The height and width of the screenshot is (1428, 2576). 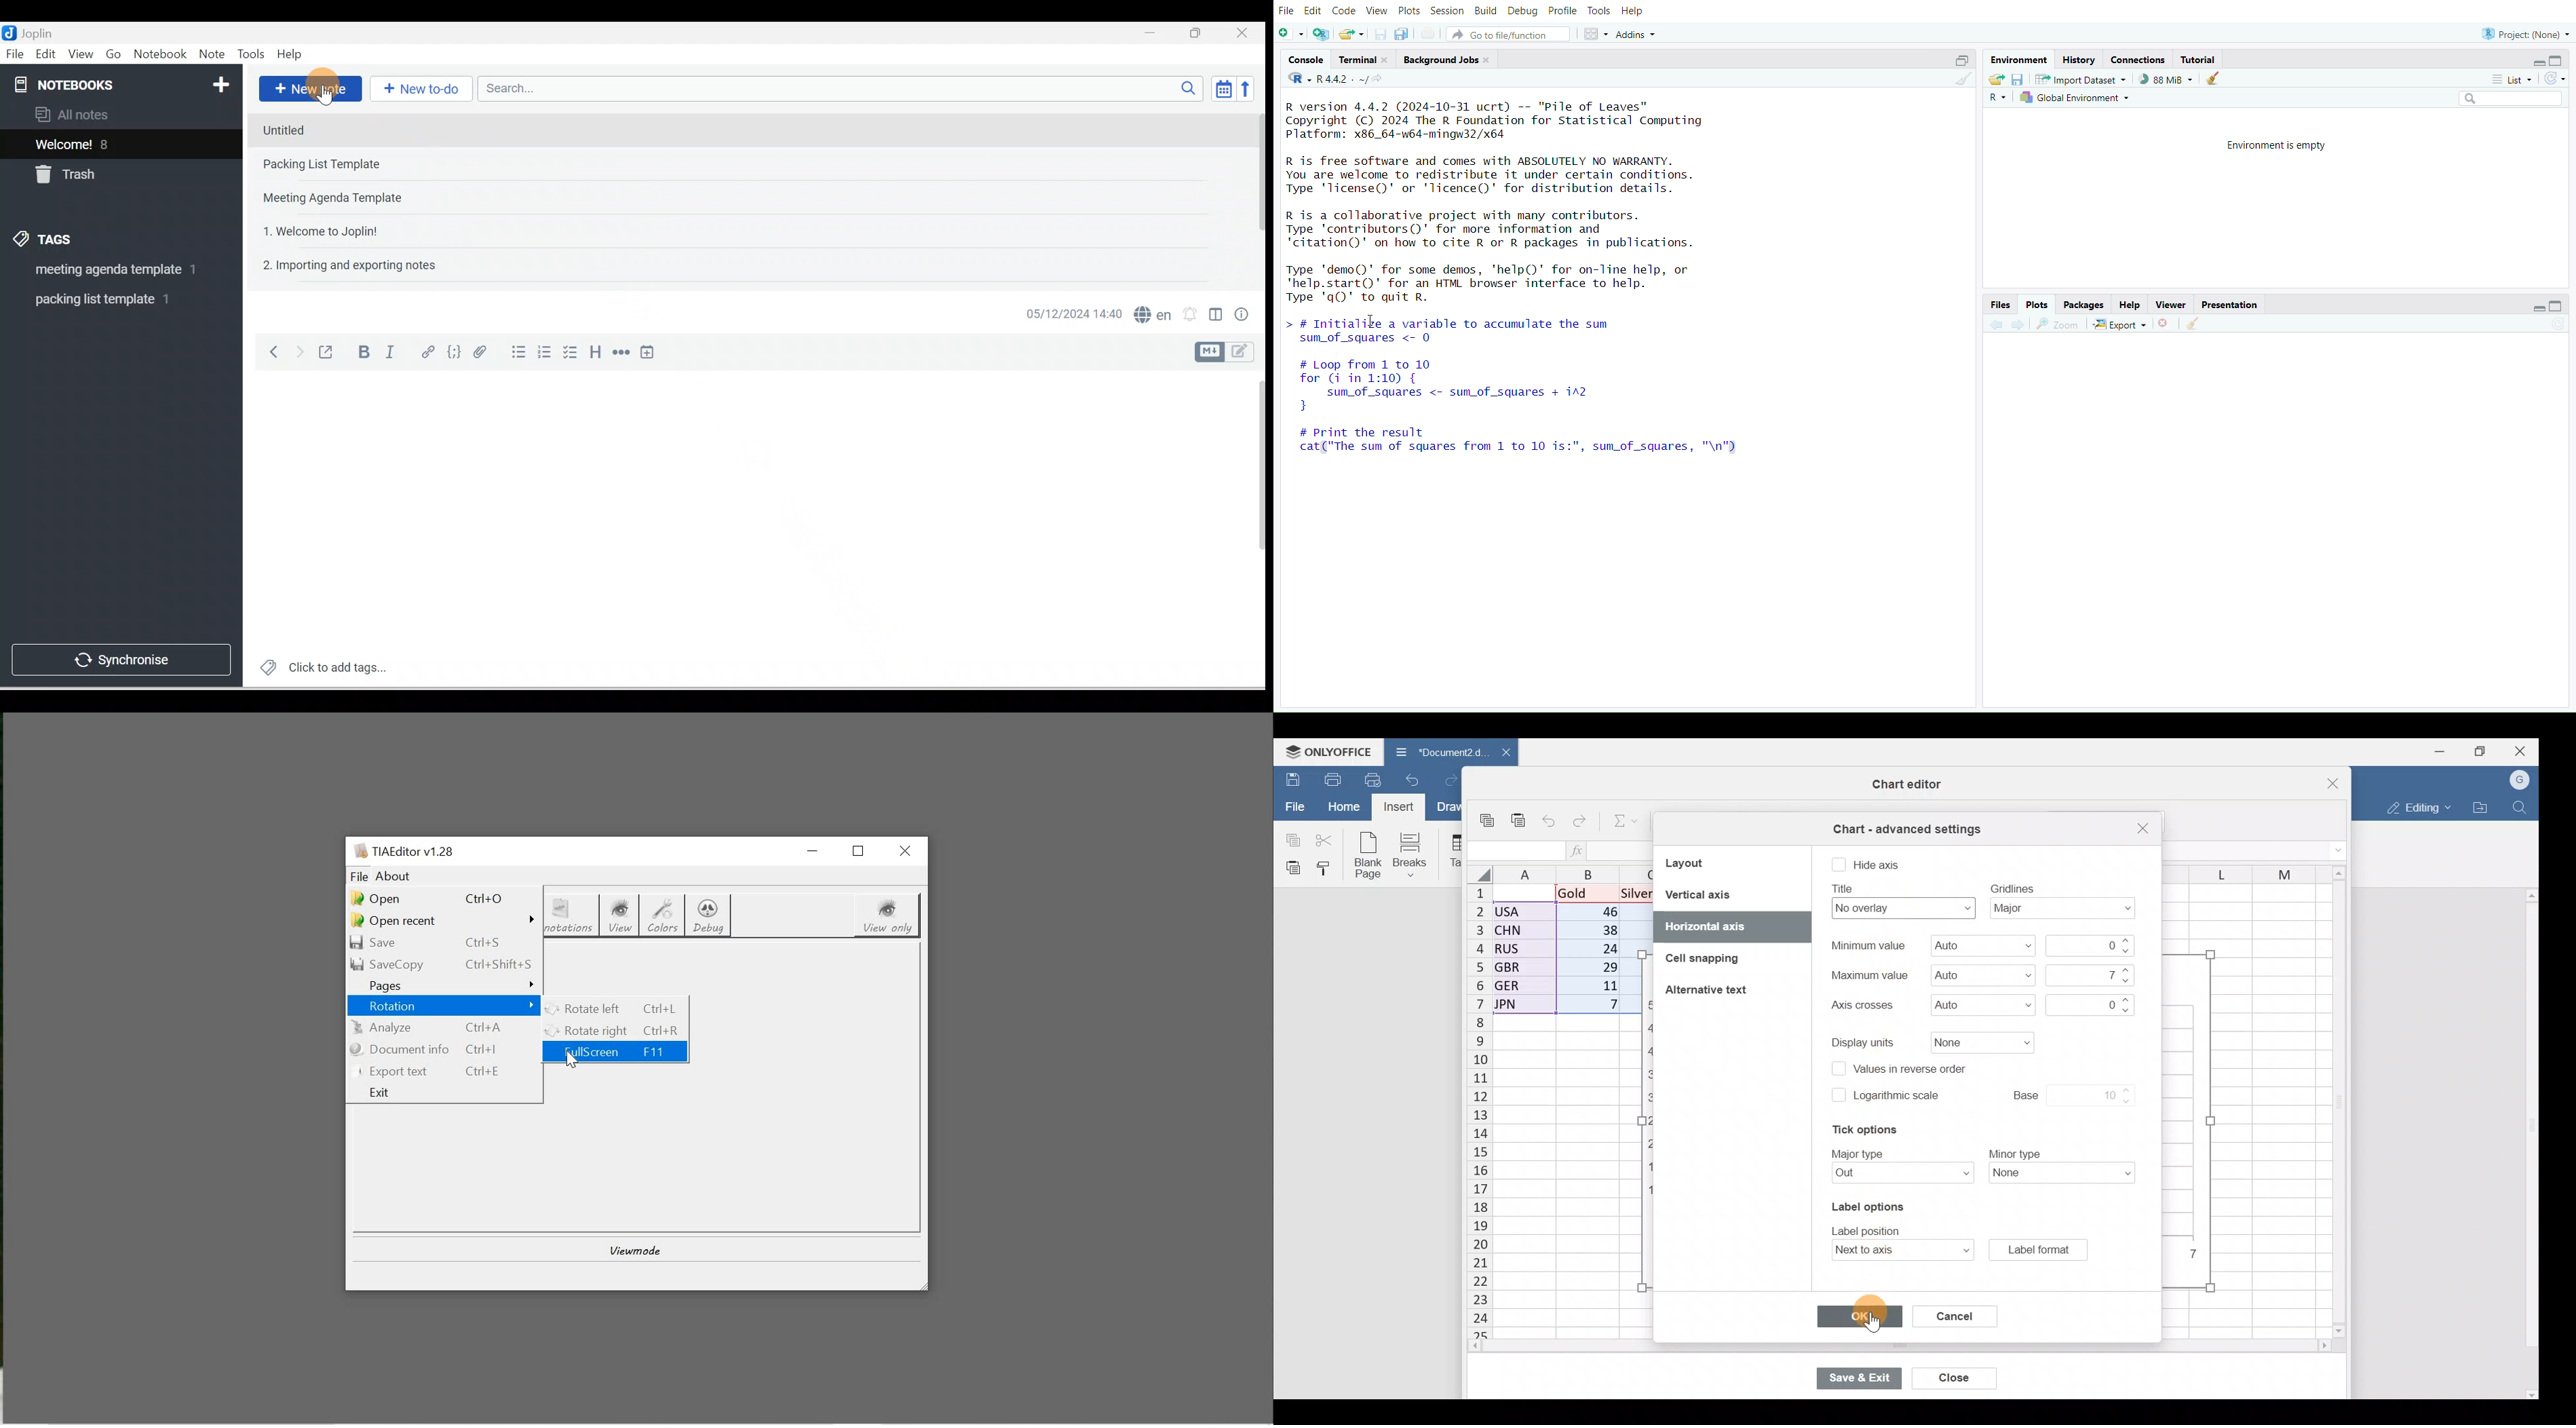 I want to click on Values in reverse order, so click(x=1917, y=1067).